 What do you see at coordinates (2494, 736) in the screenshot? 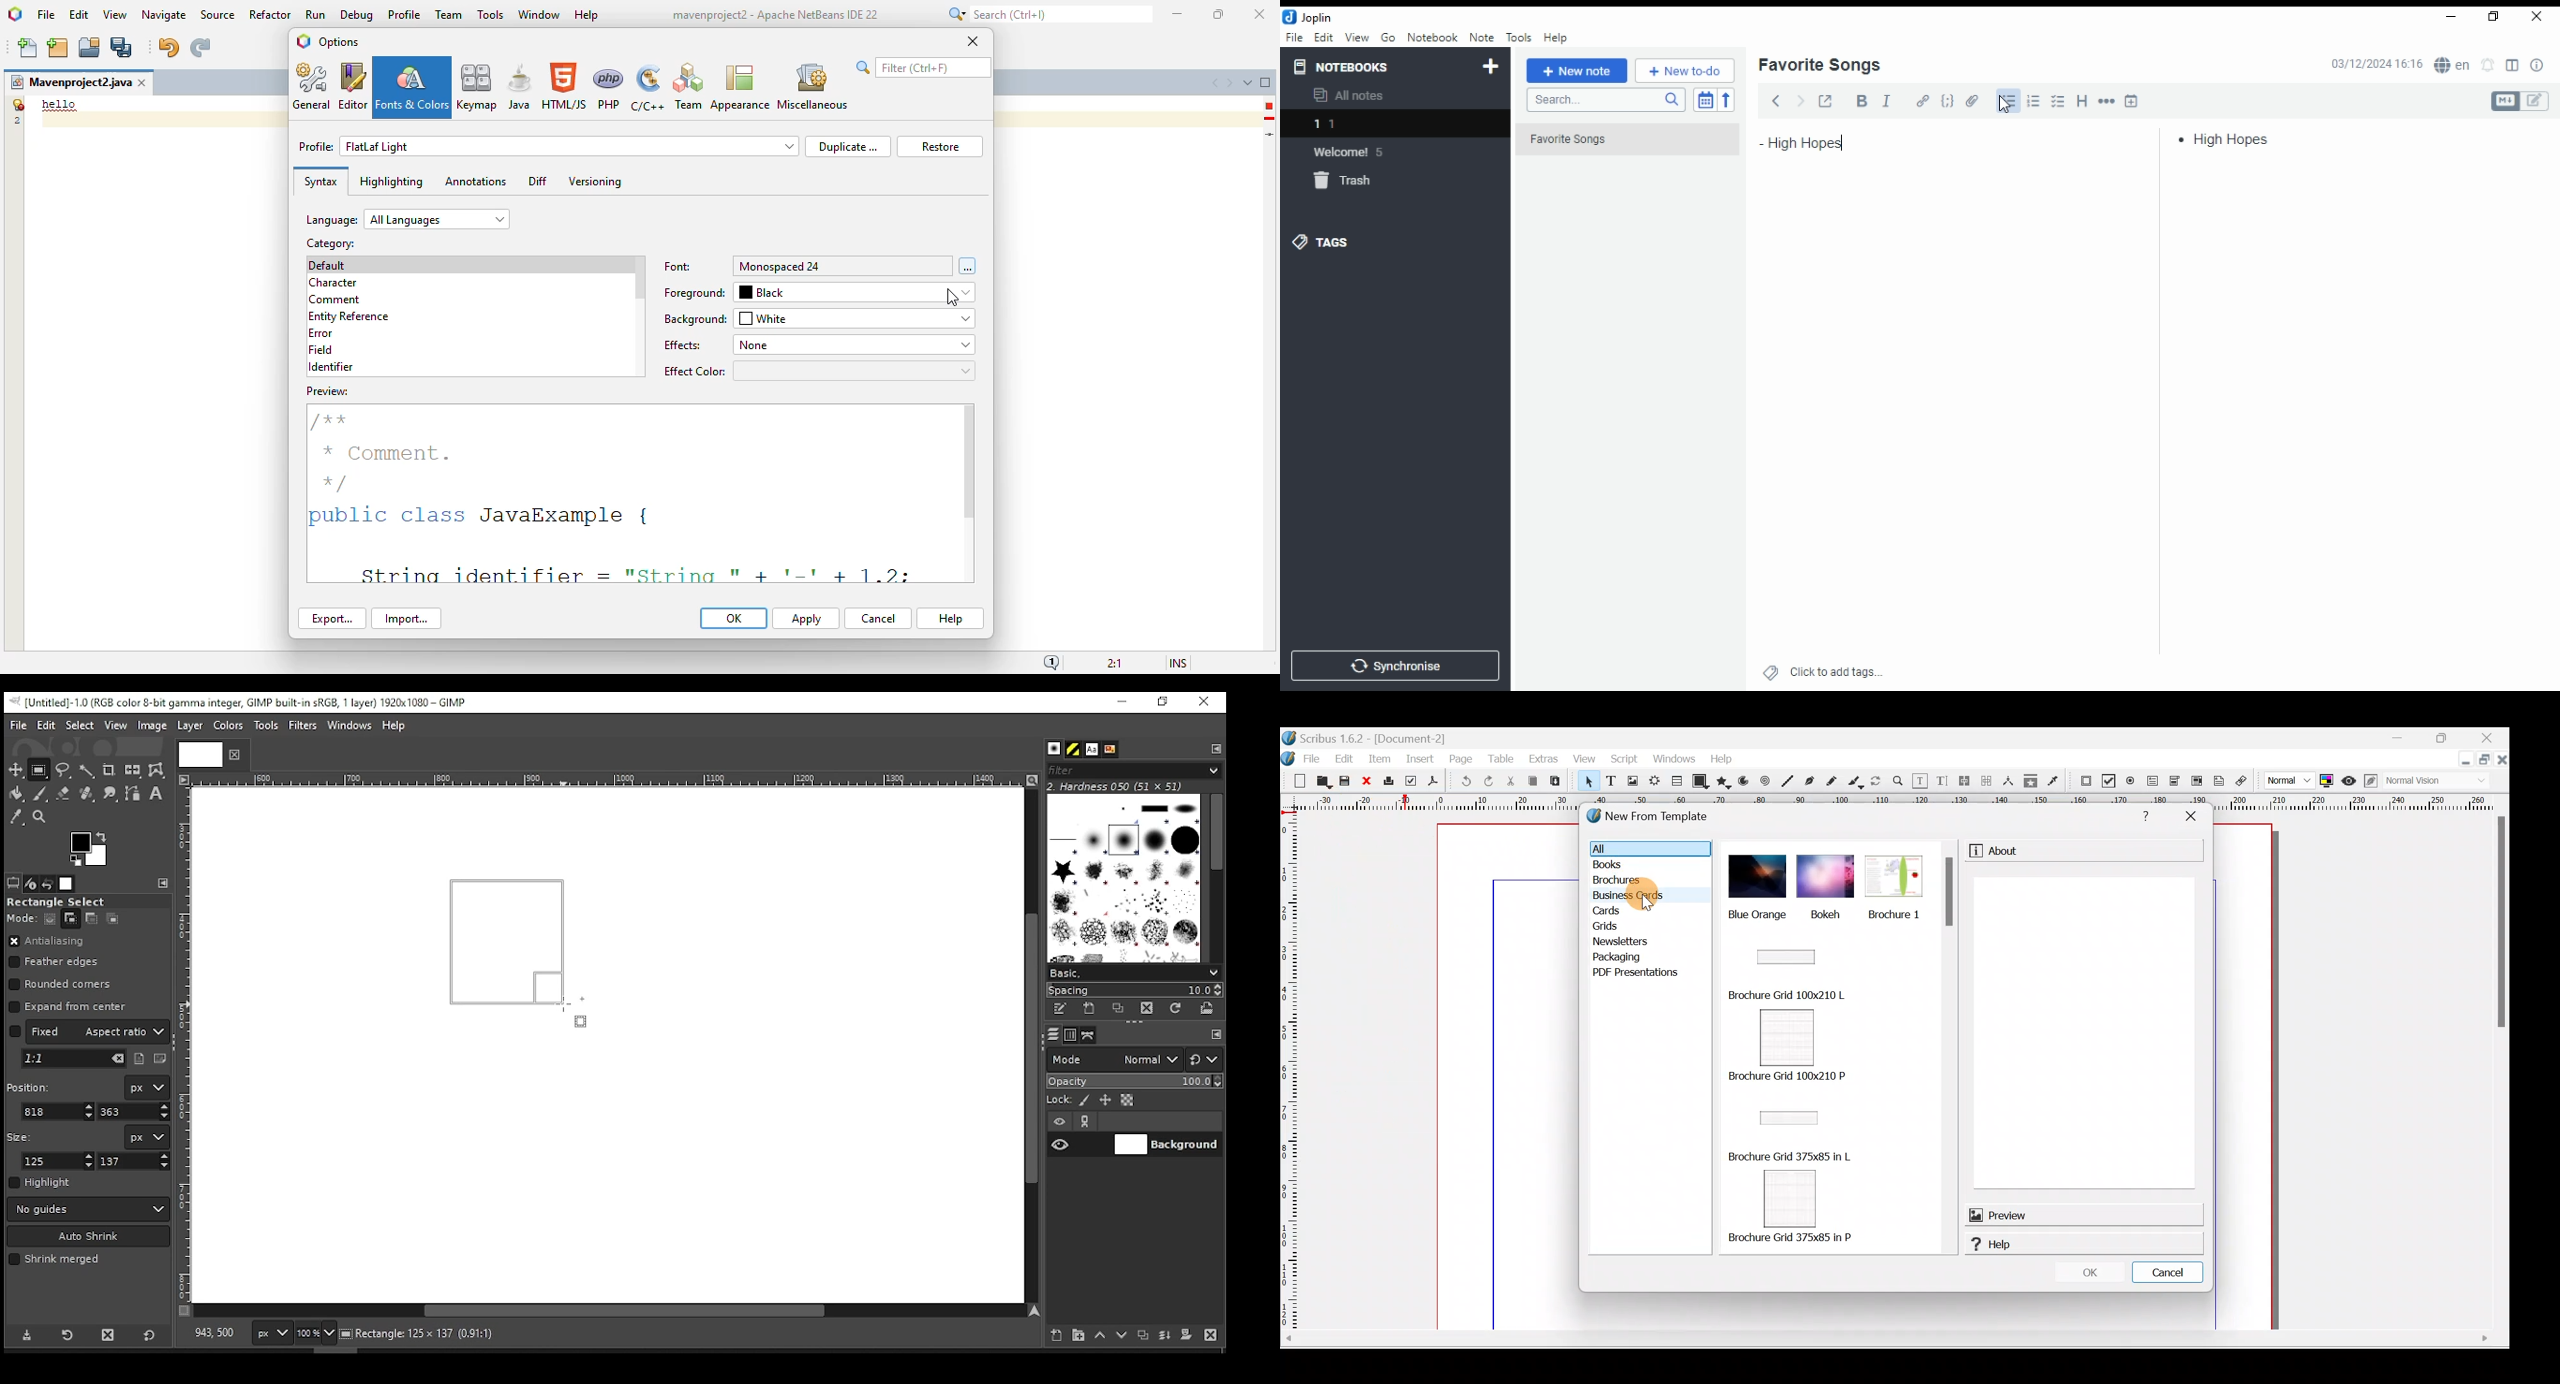
I see `Close` at bounding box center [2494, 736].